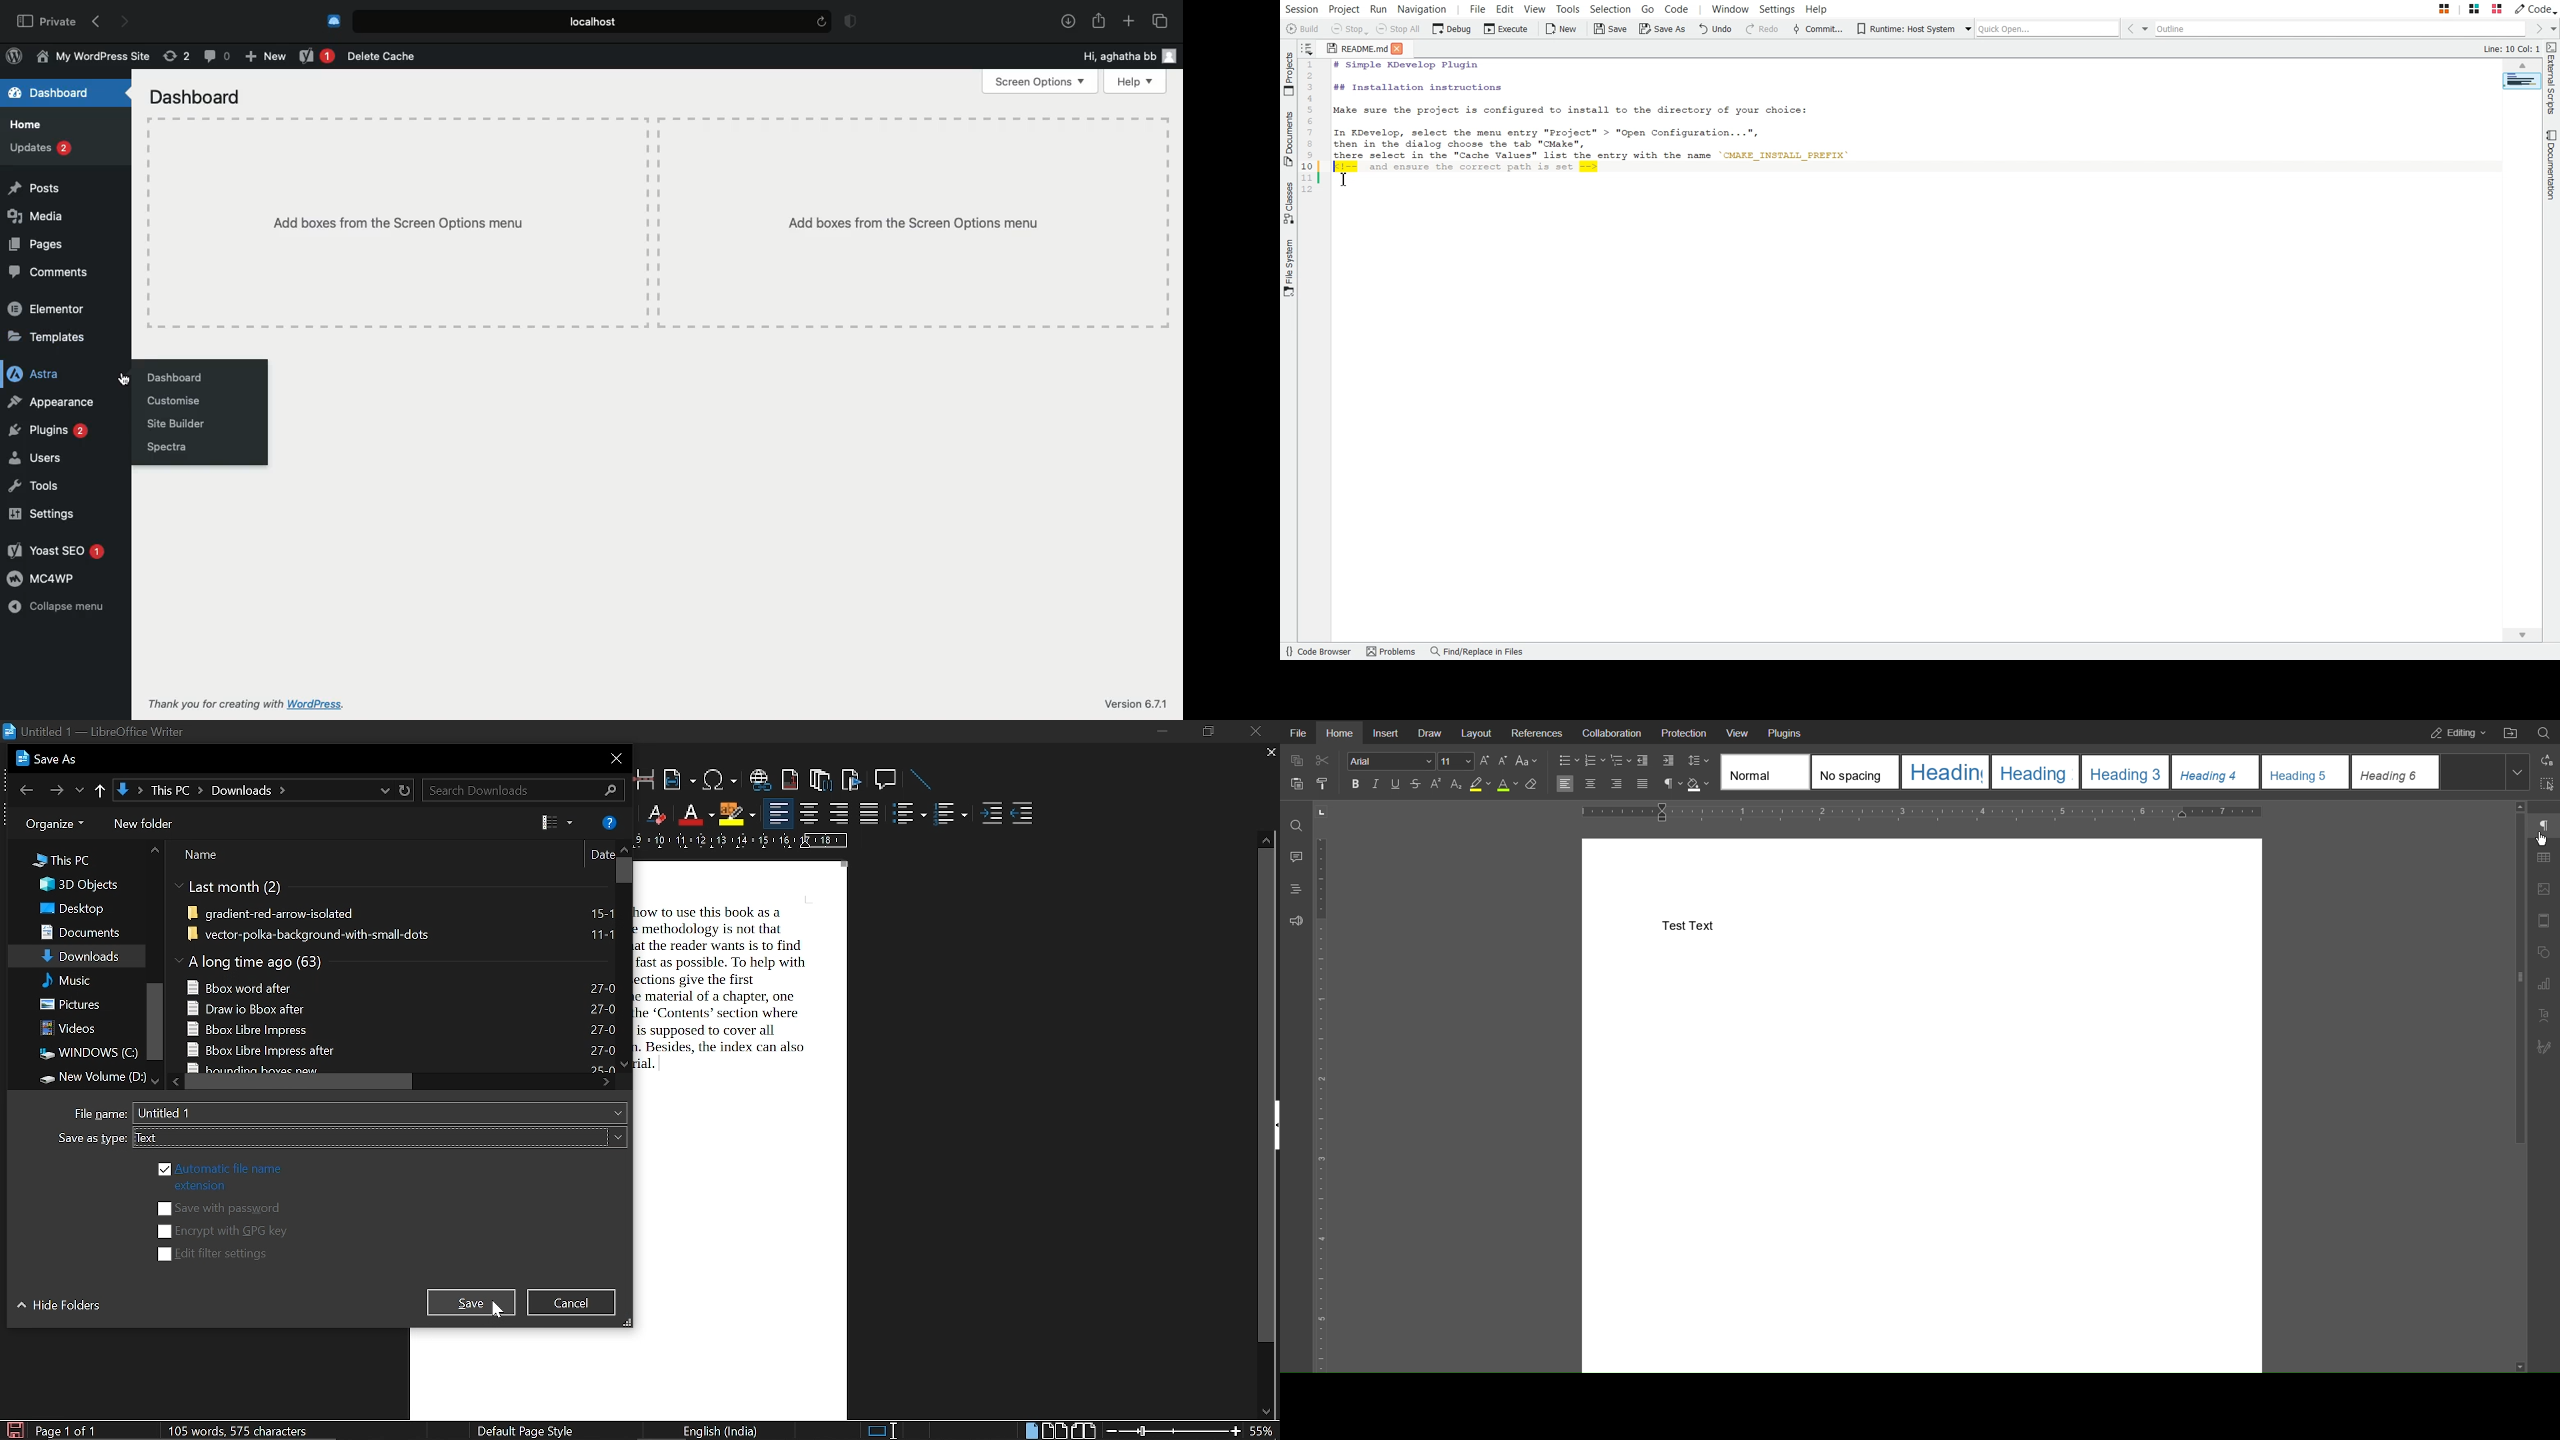  Describe the element at coordinates (174, 1082) in the screenshot. I see `move left` at that location.